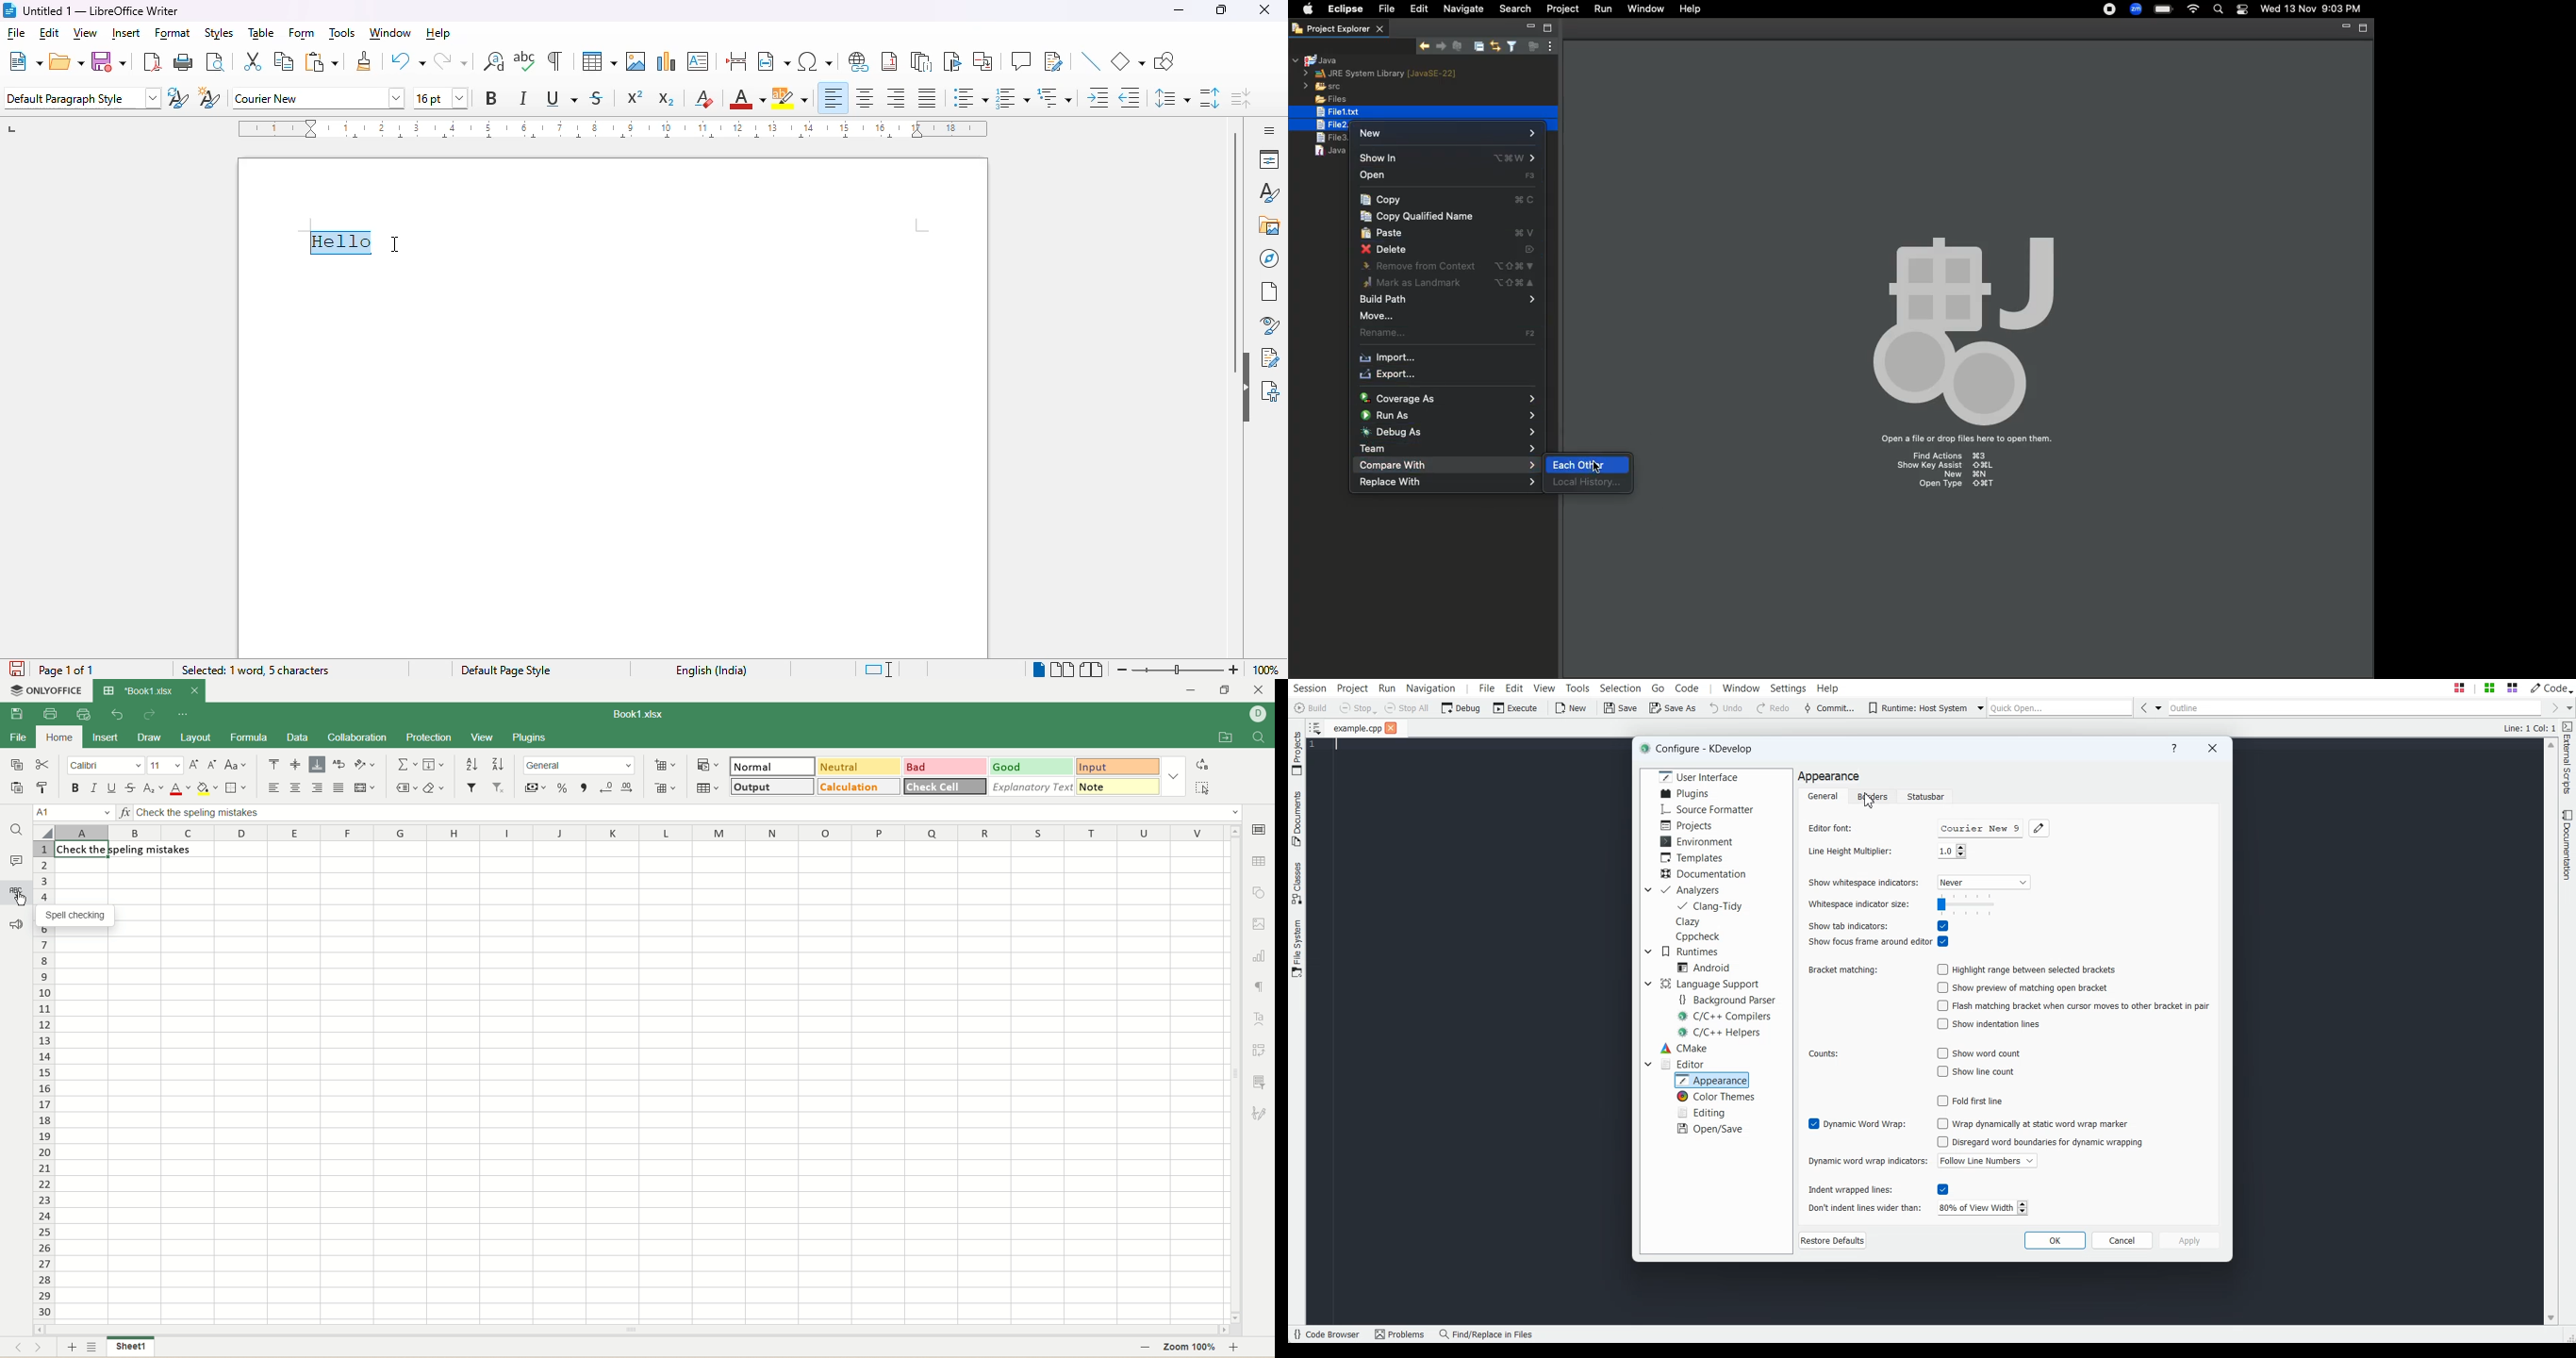  What do you see at coordinates (1235, 255) in the screenshot?
I see `vertical scroll bar` at bounding box center [1235, 255].